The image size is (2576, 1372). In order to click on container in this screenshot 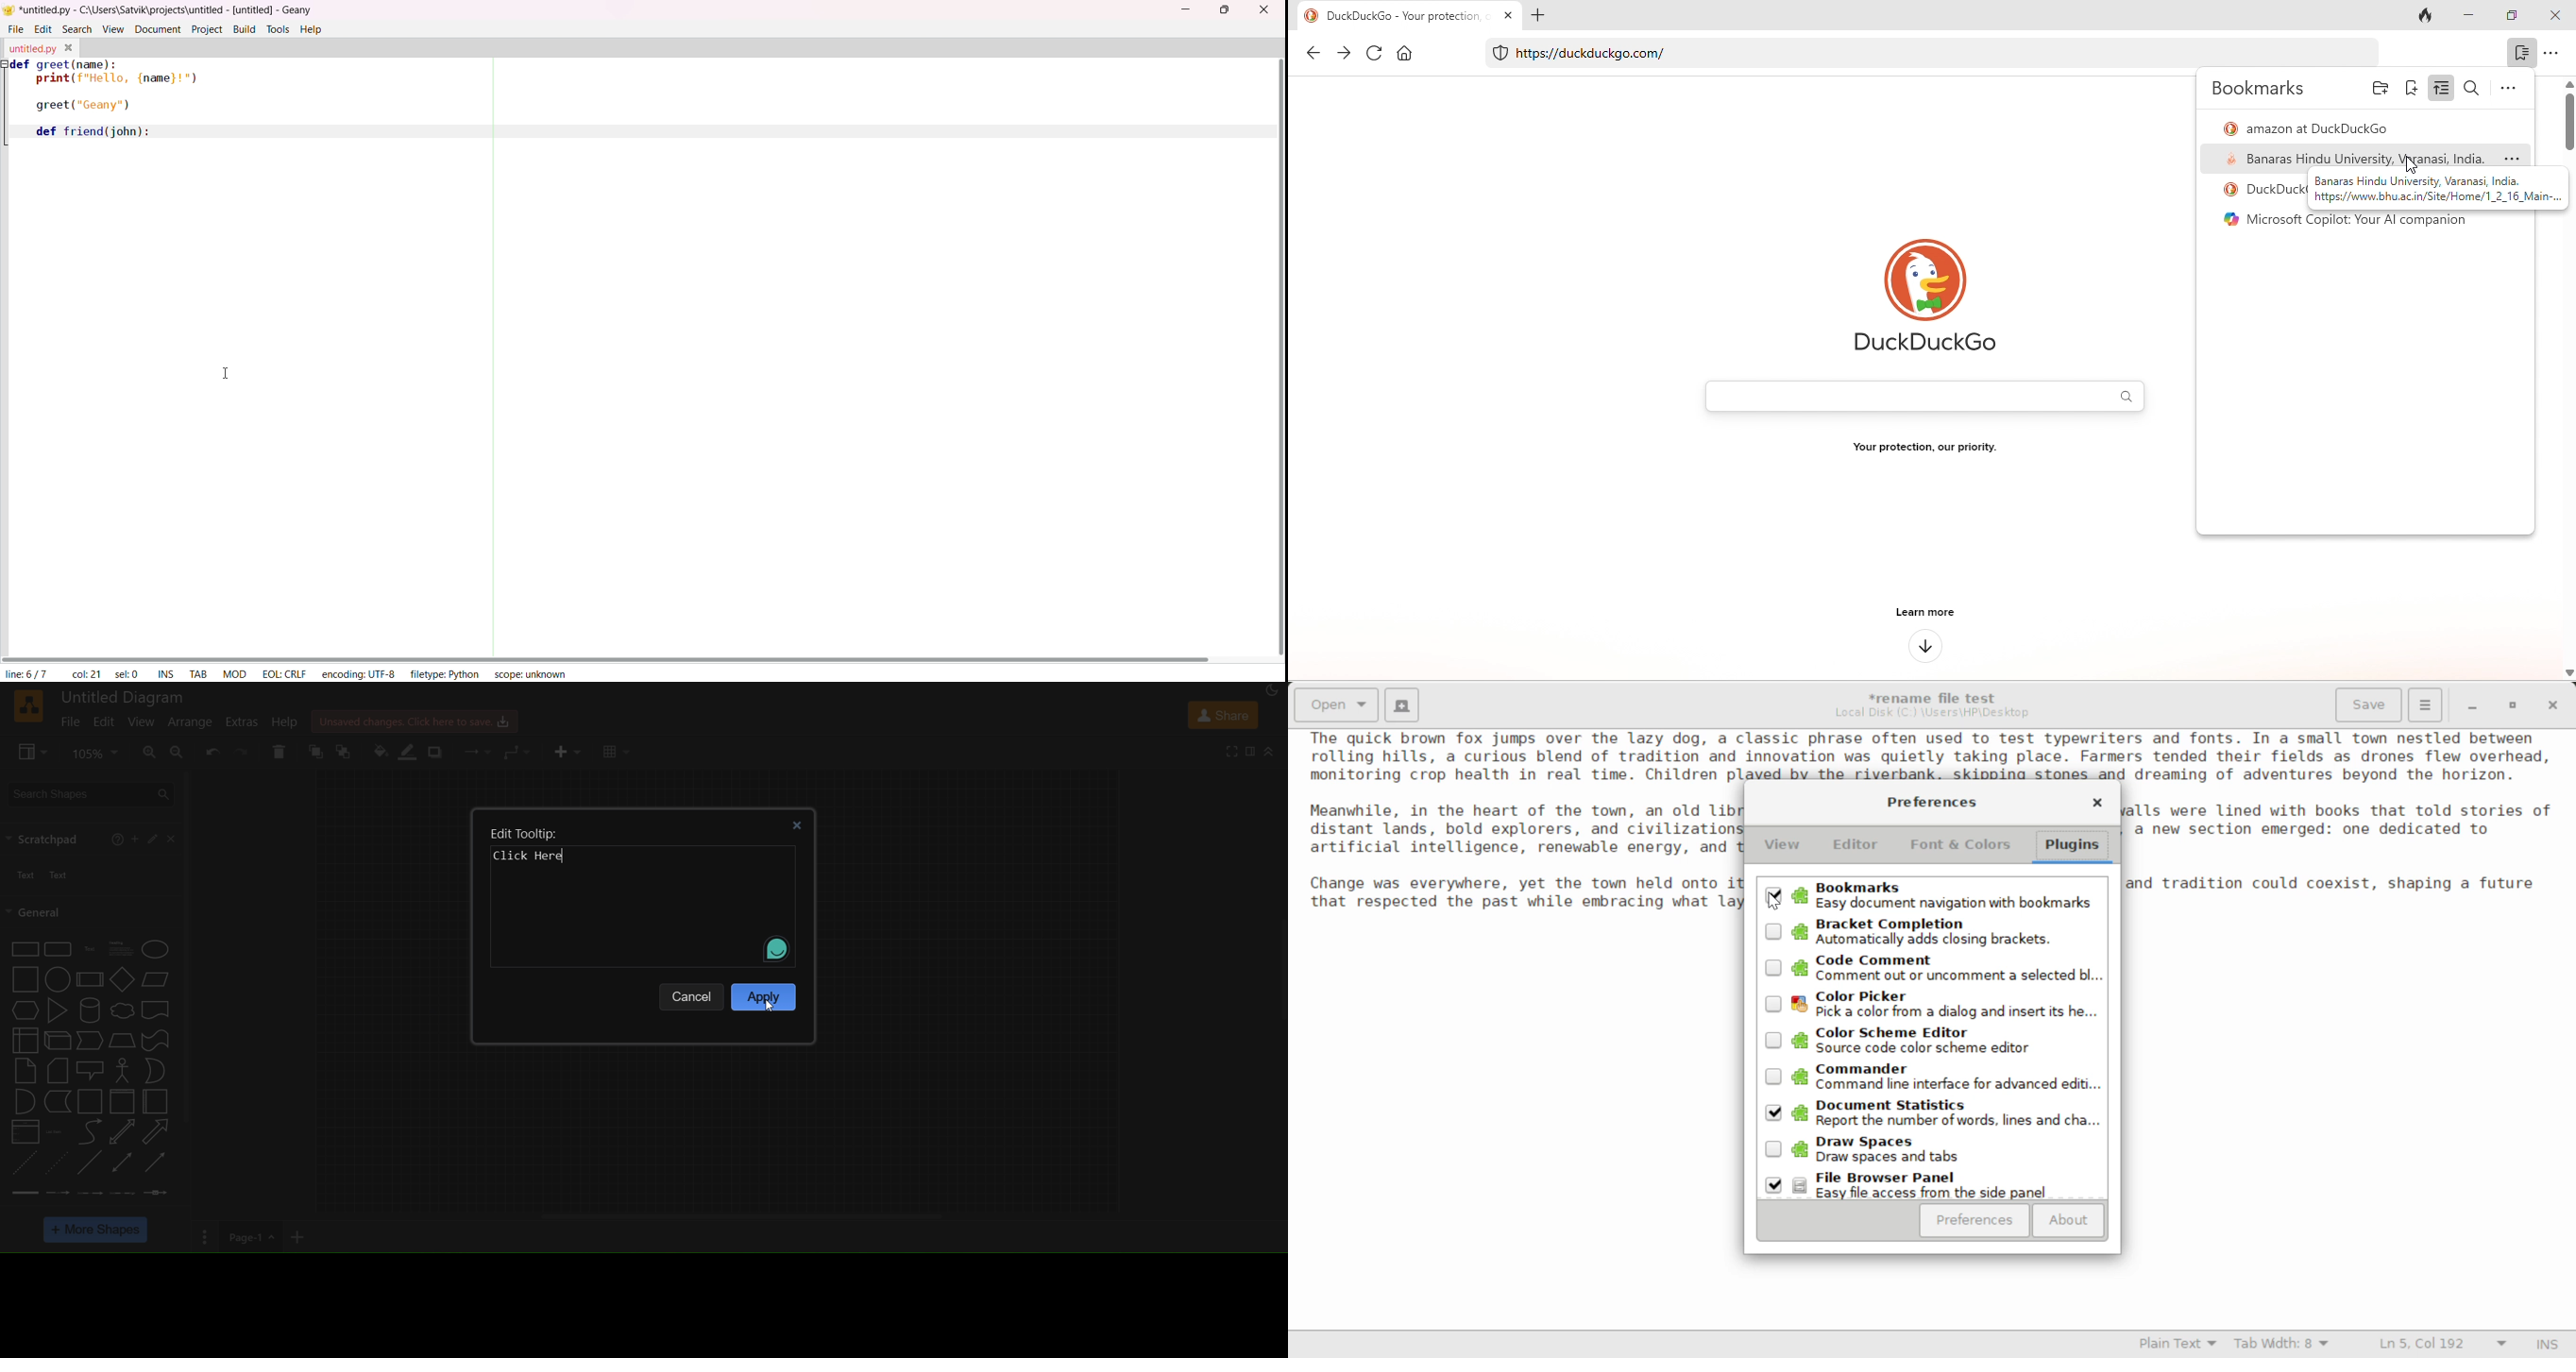, I will do `click(88, 1101)`.